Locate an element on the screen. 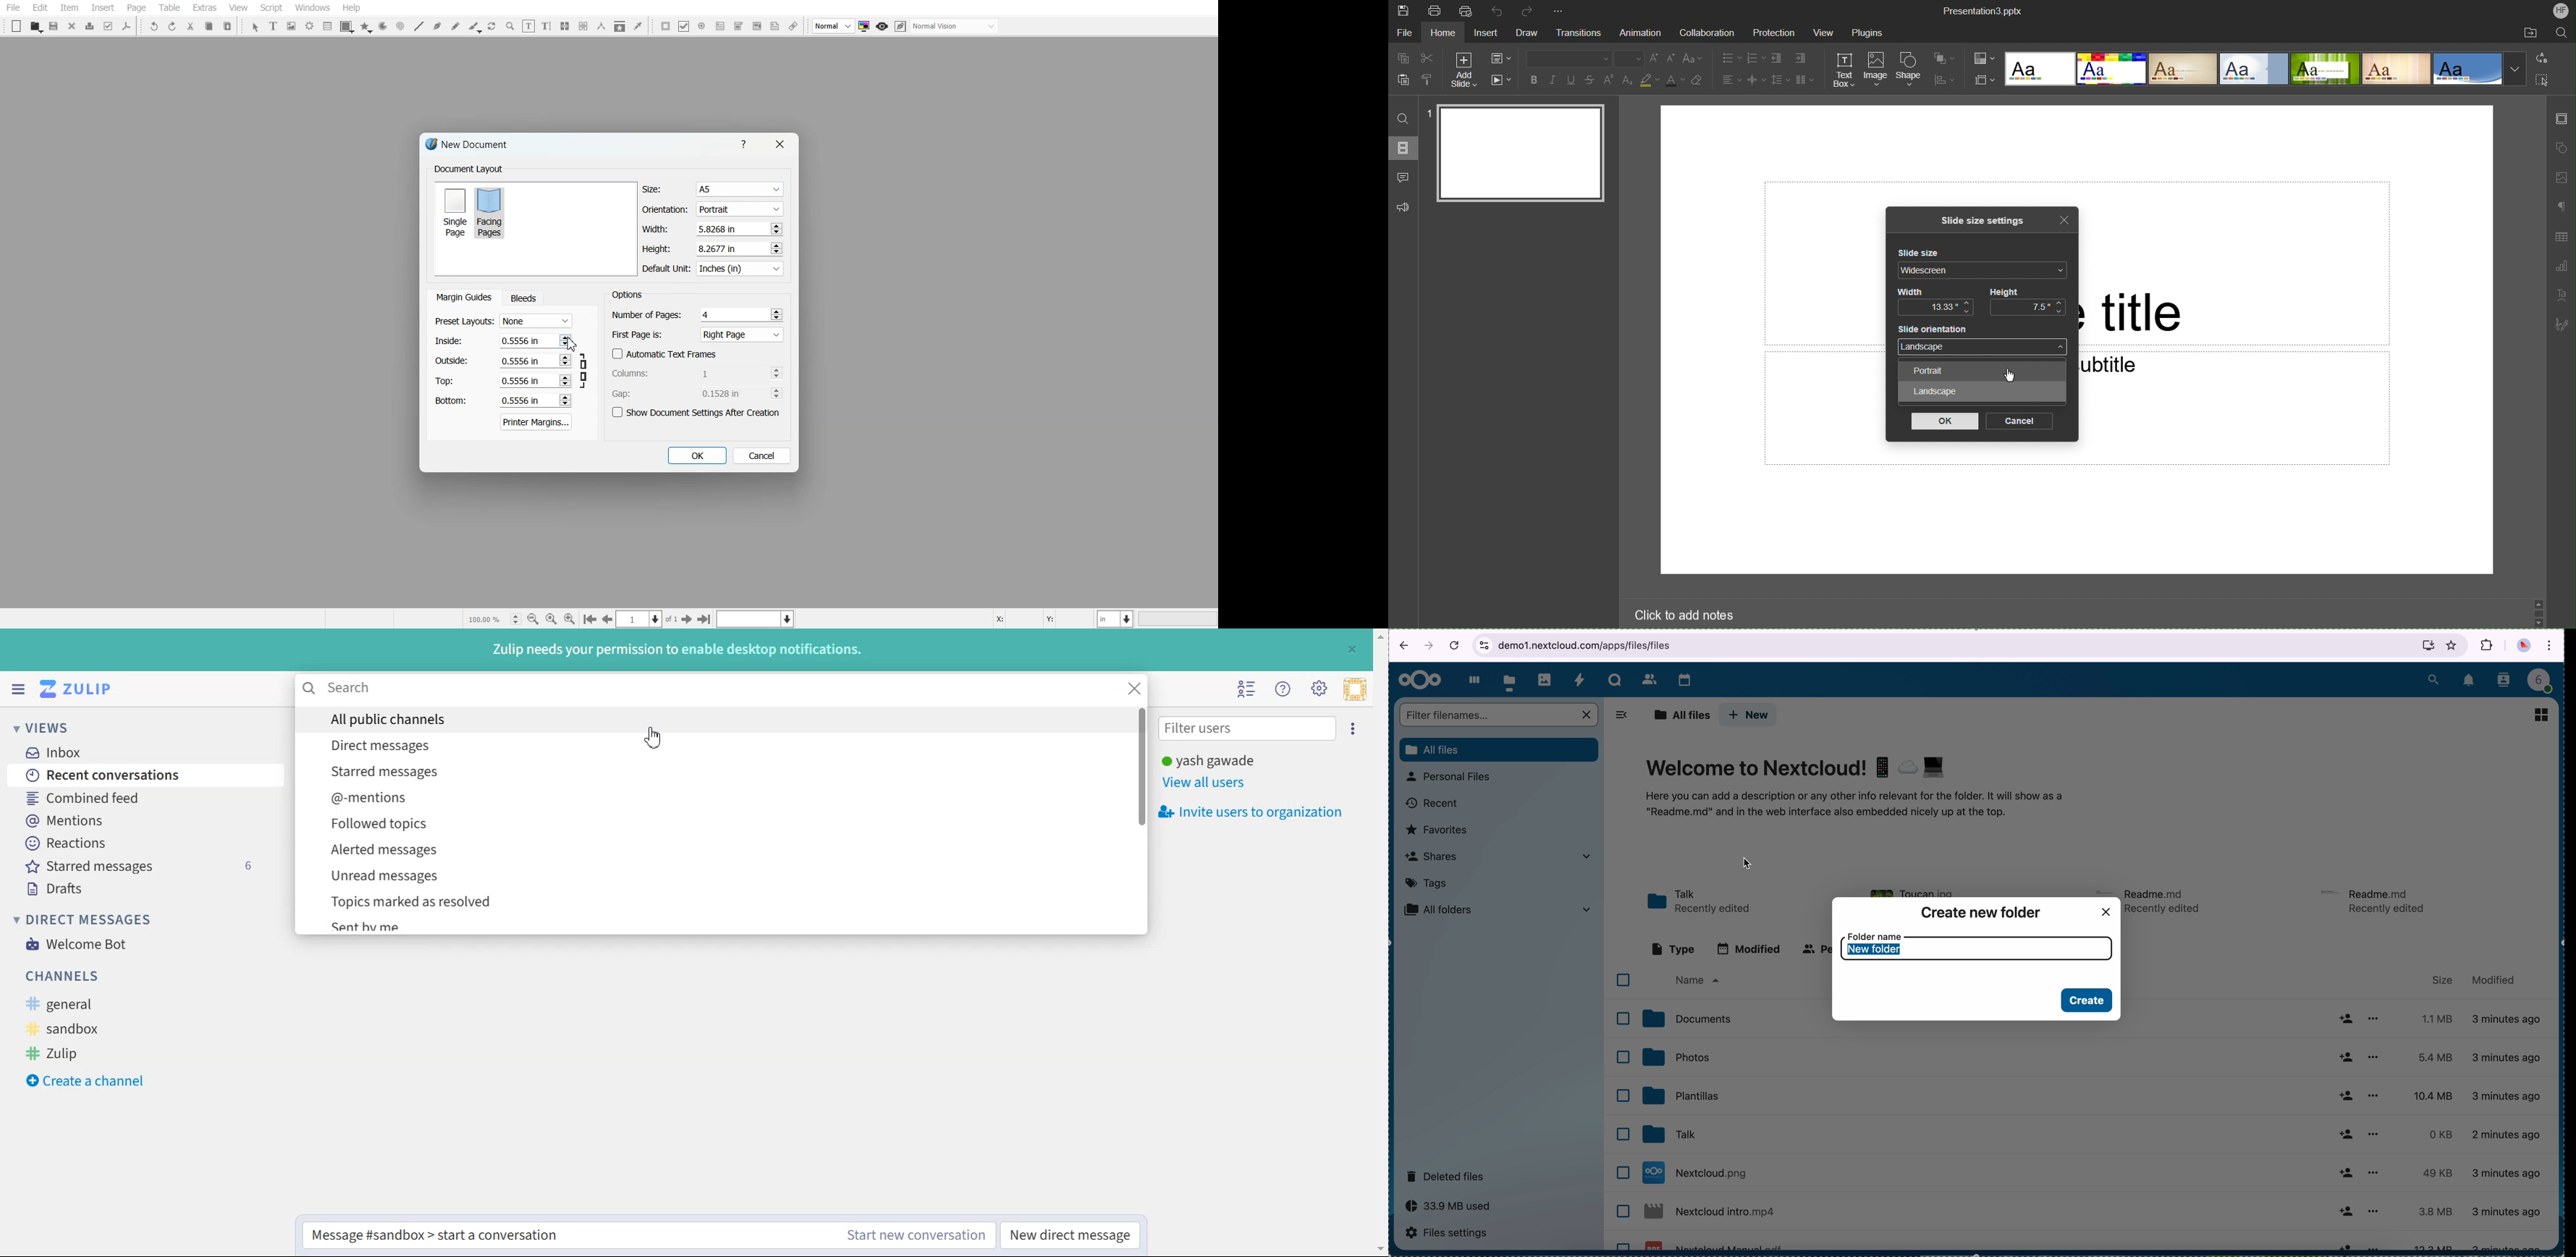 The image size is (2576, 1260). talk is located at coordinates (1615, 680).